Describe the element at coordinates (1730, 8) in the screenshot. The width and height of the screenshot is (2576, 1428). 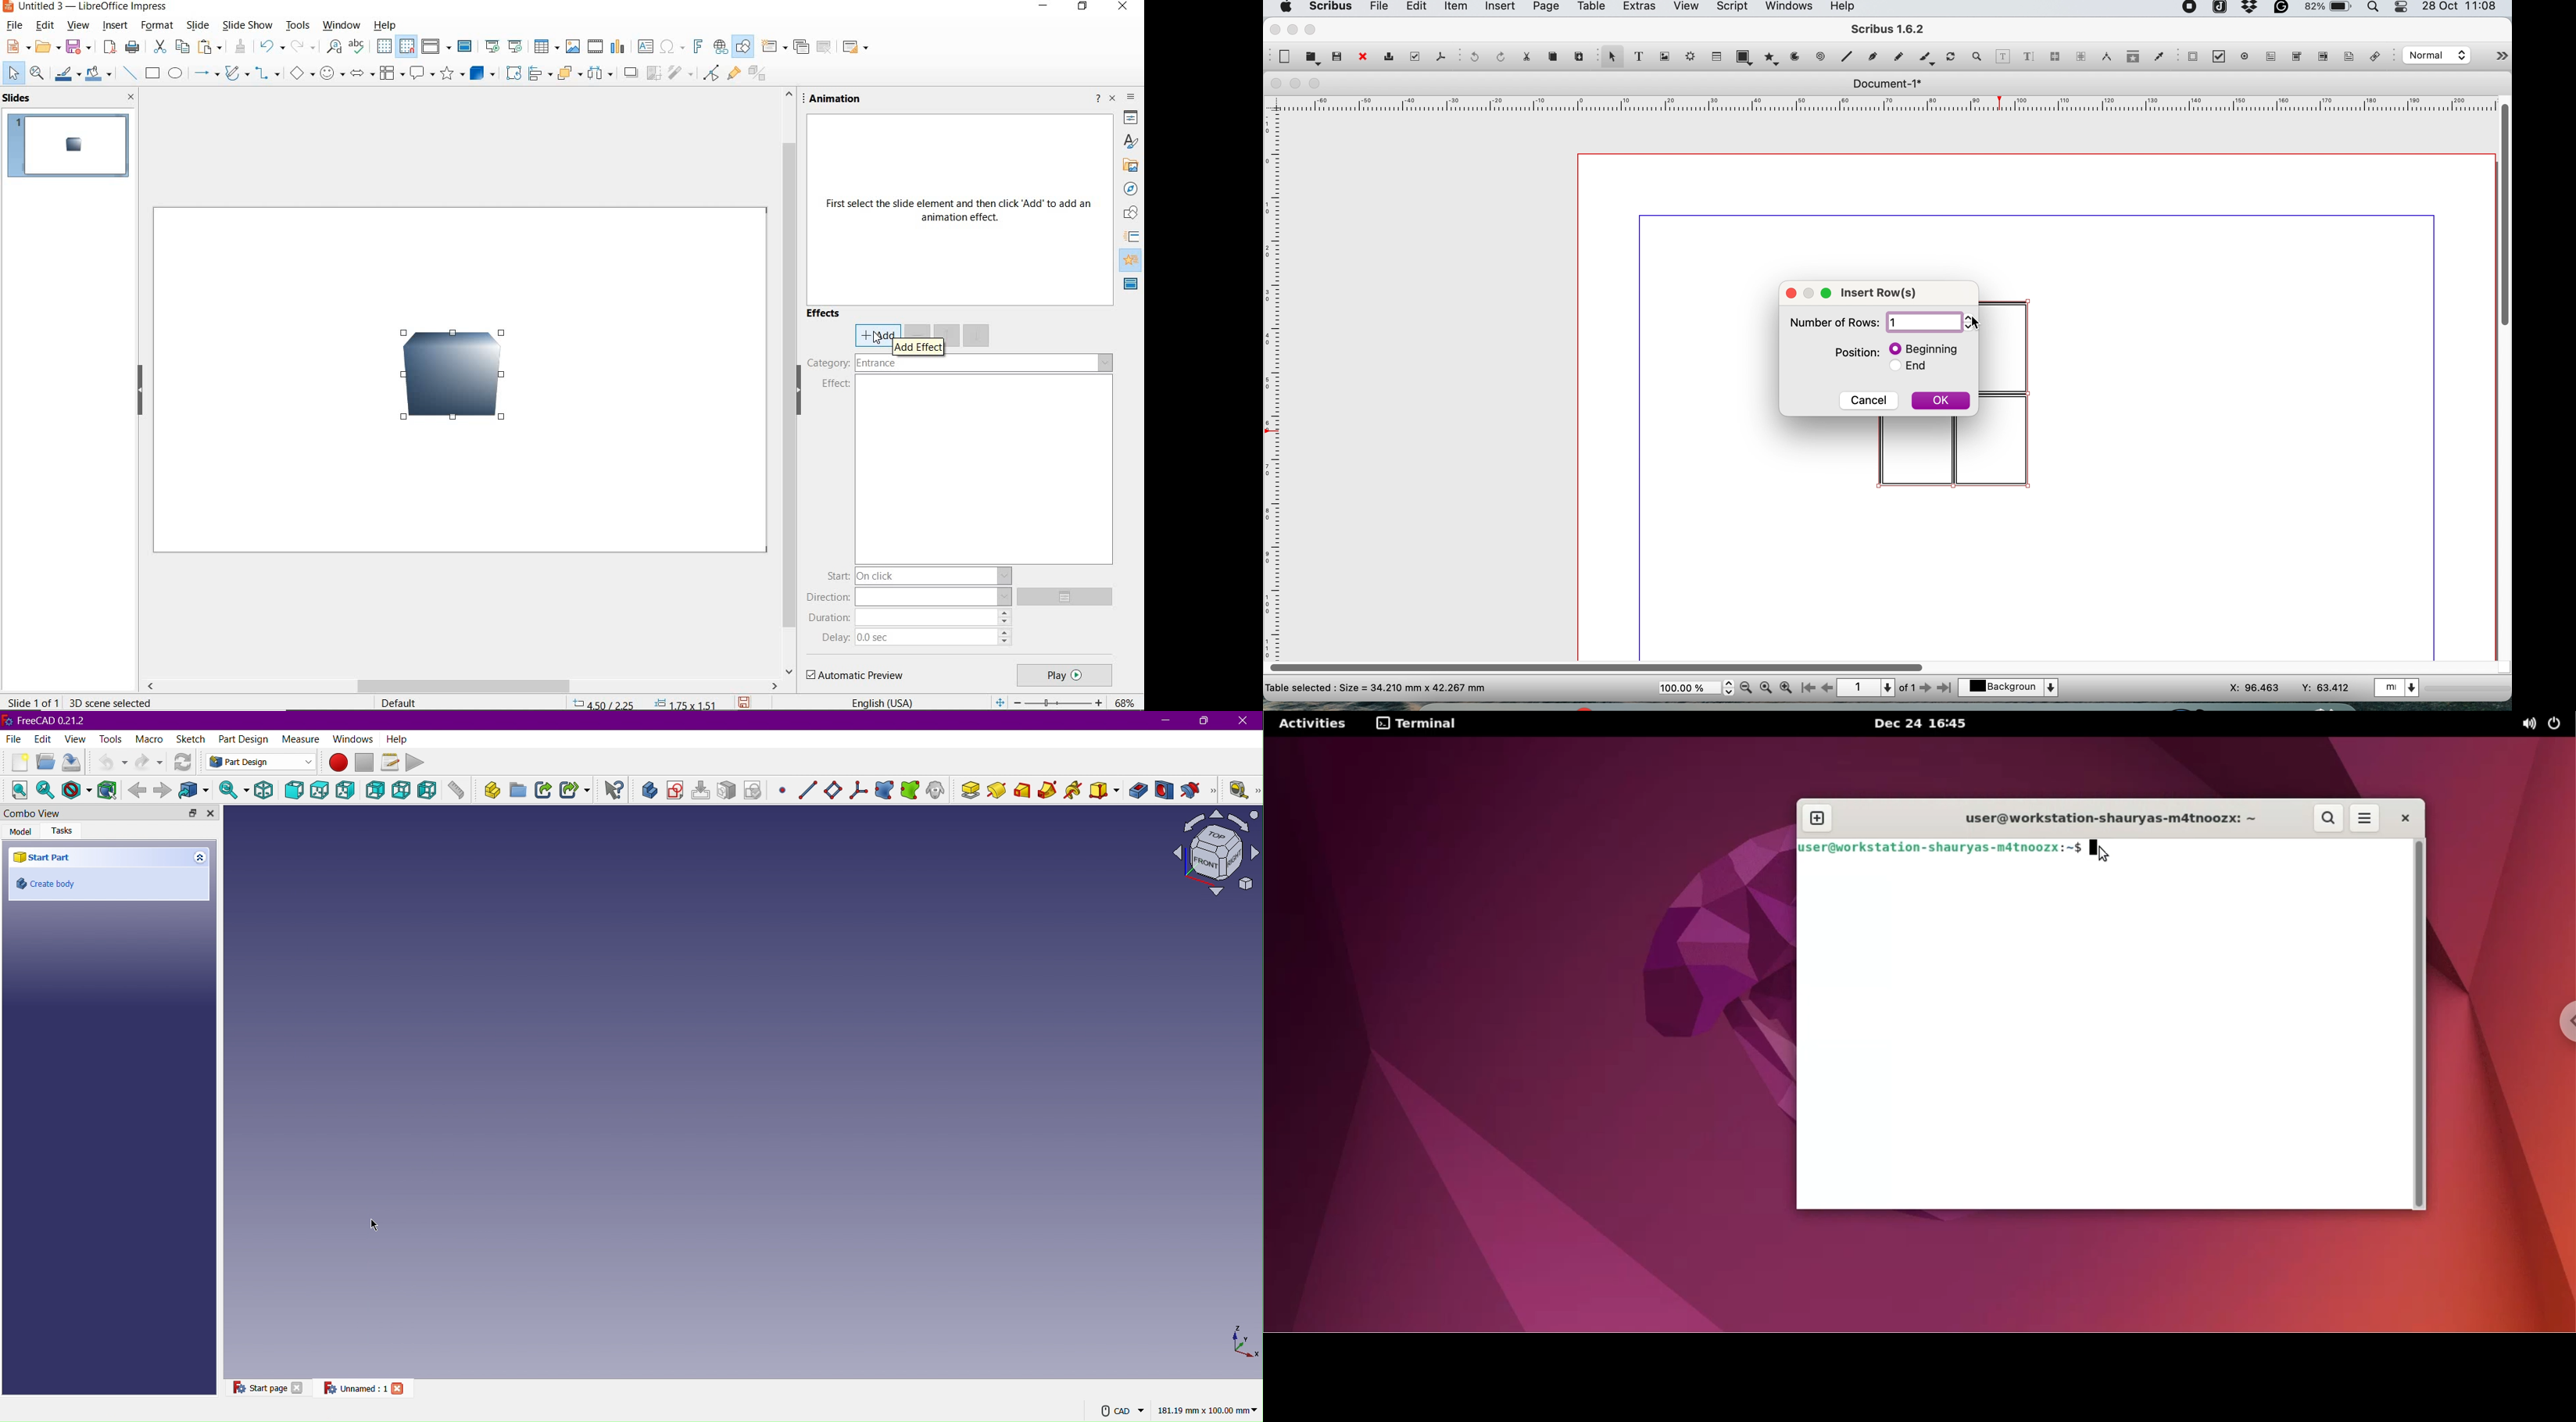
I see `script` at that location.